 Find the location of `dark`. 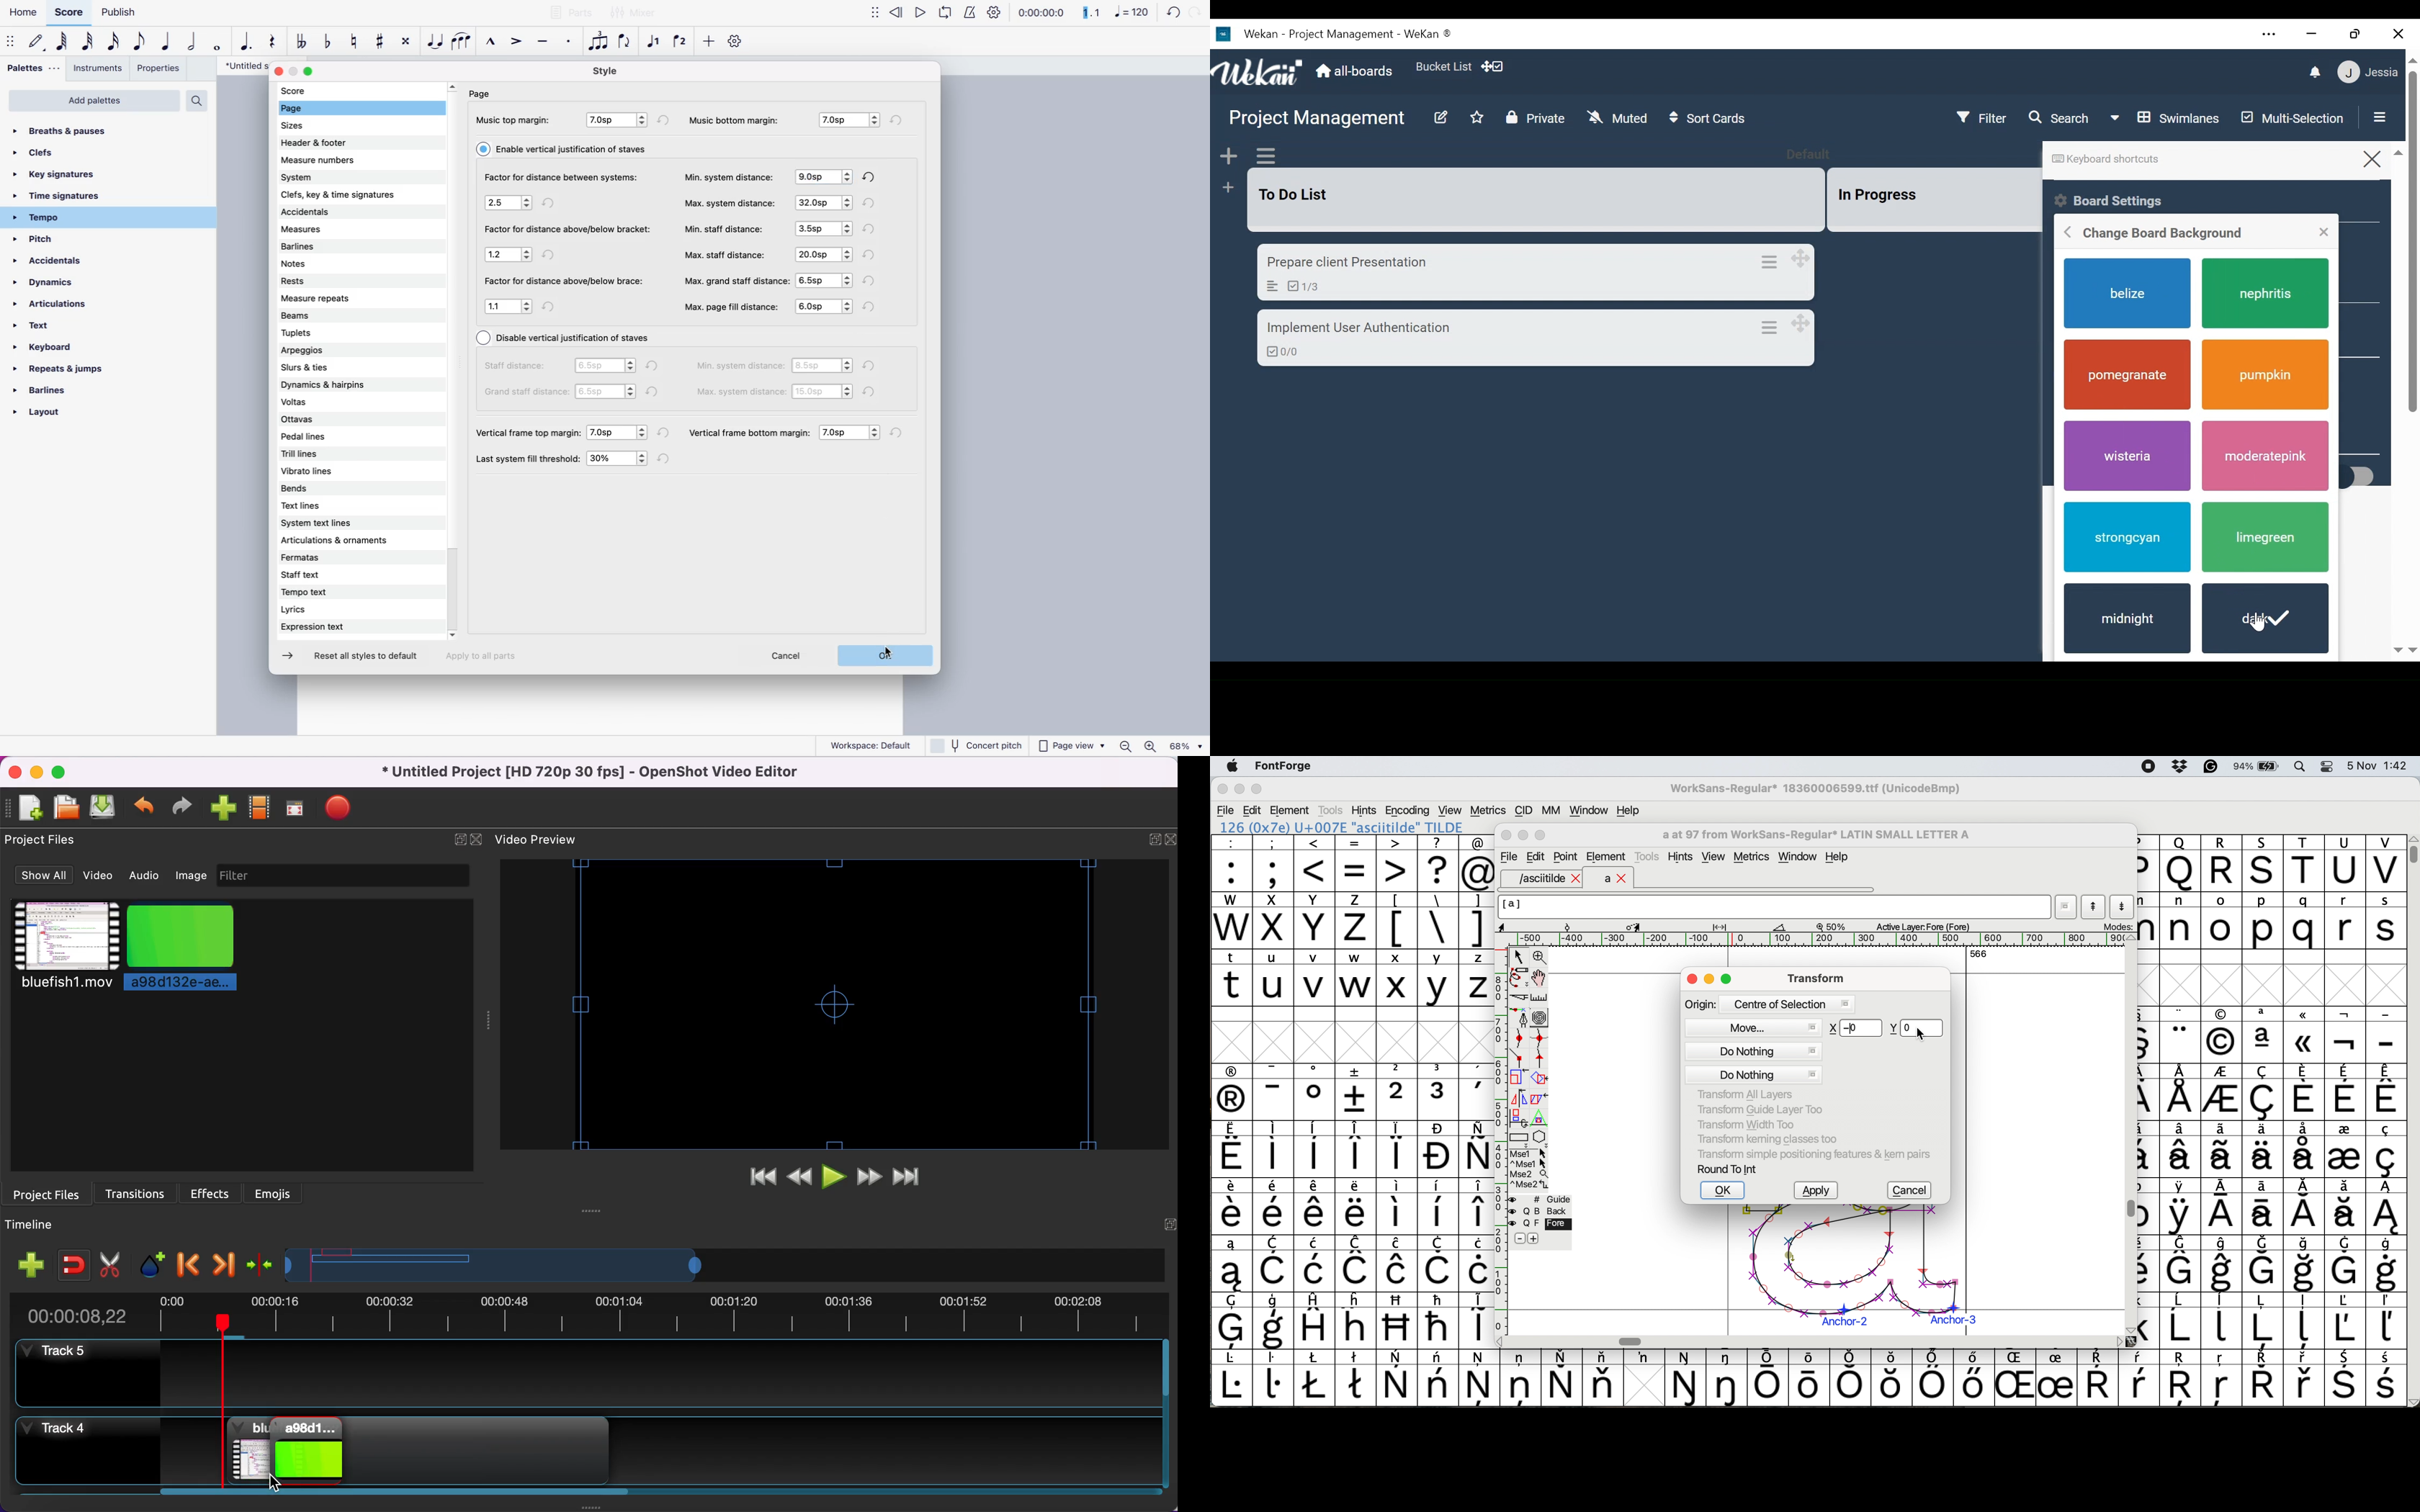

dark is located at coordinates (2263, 617).